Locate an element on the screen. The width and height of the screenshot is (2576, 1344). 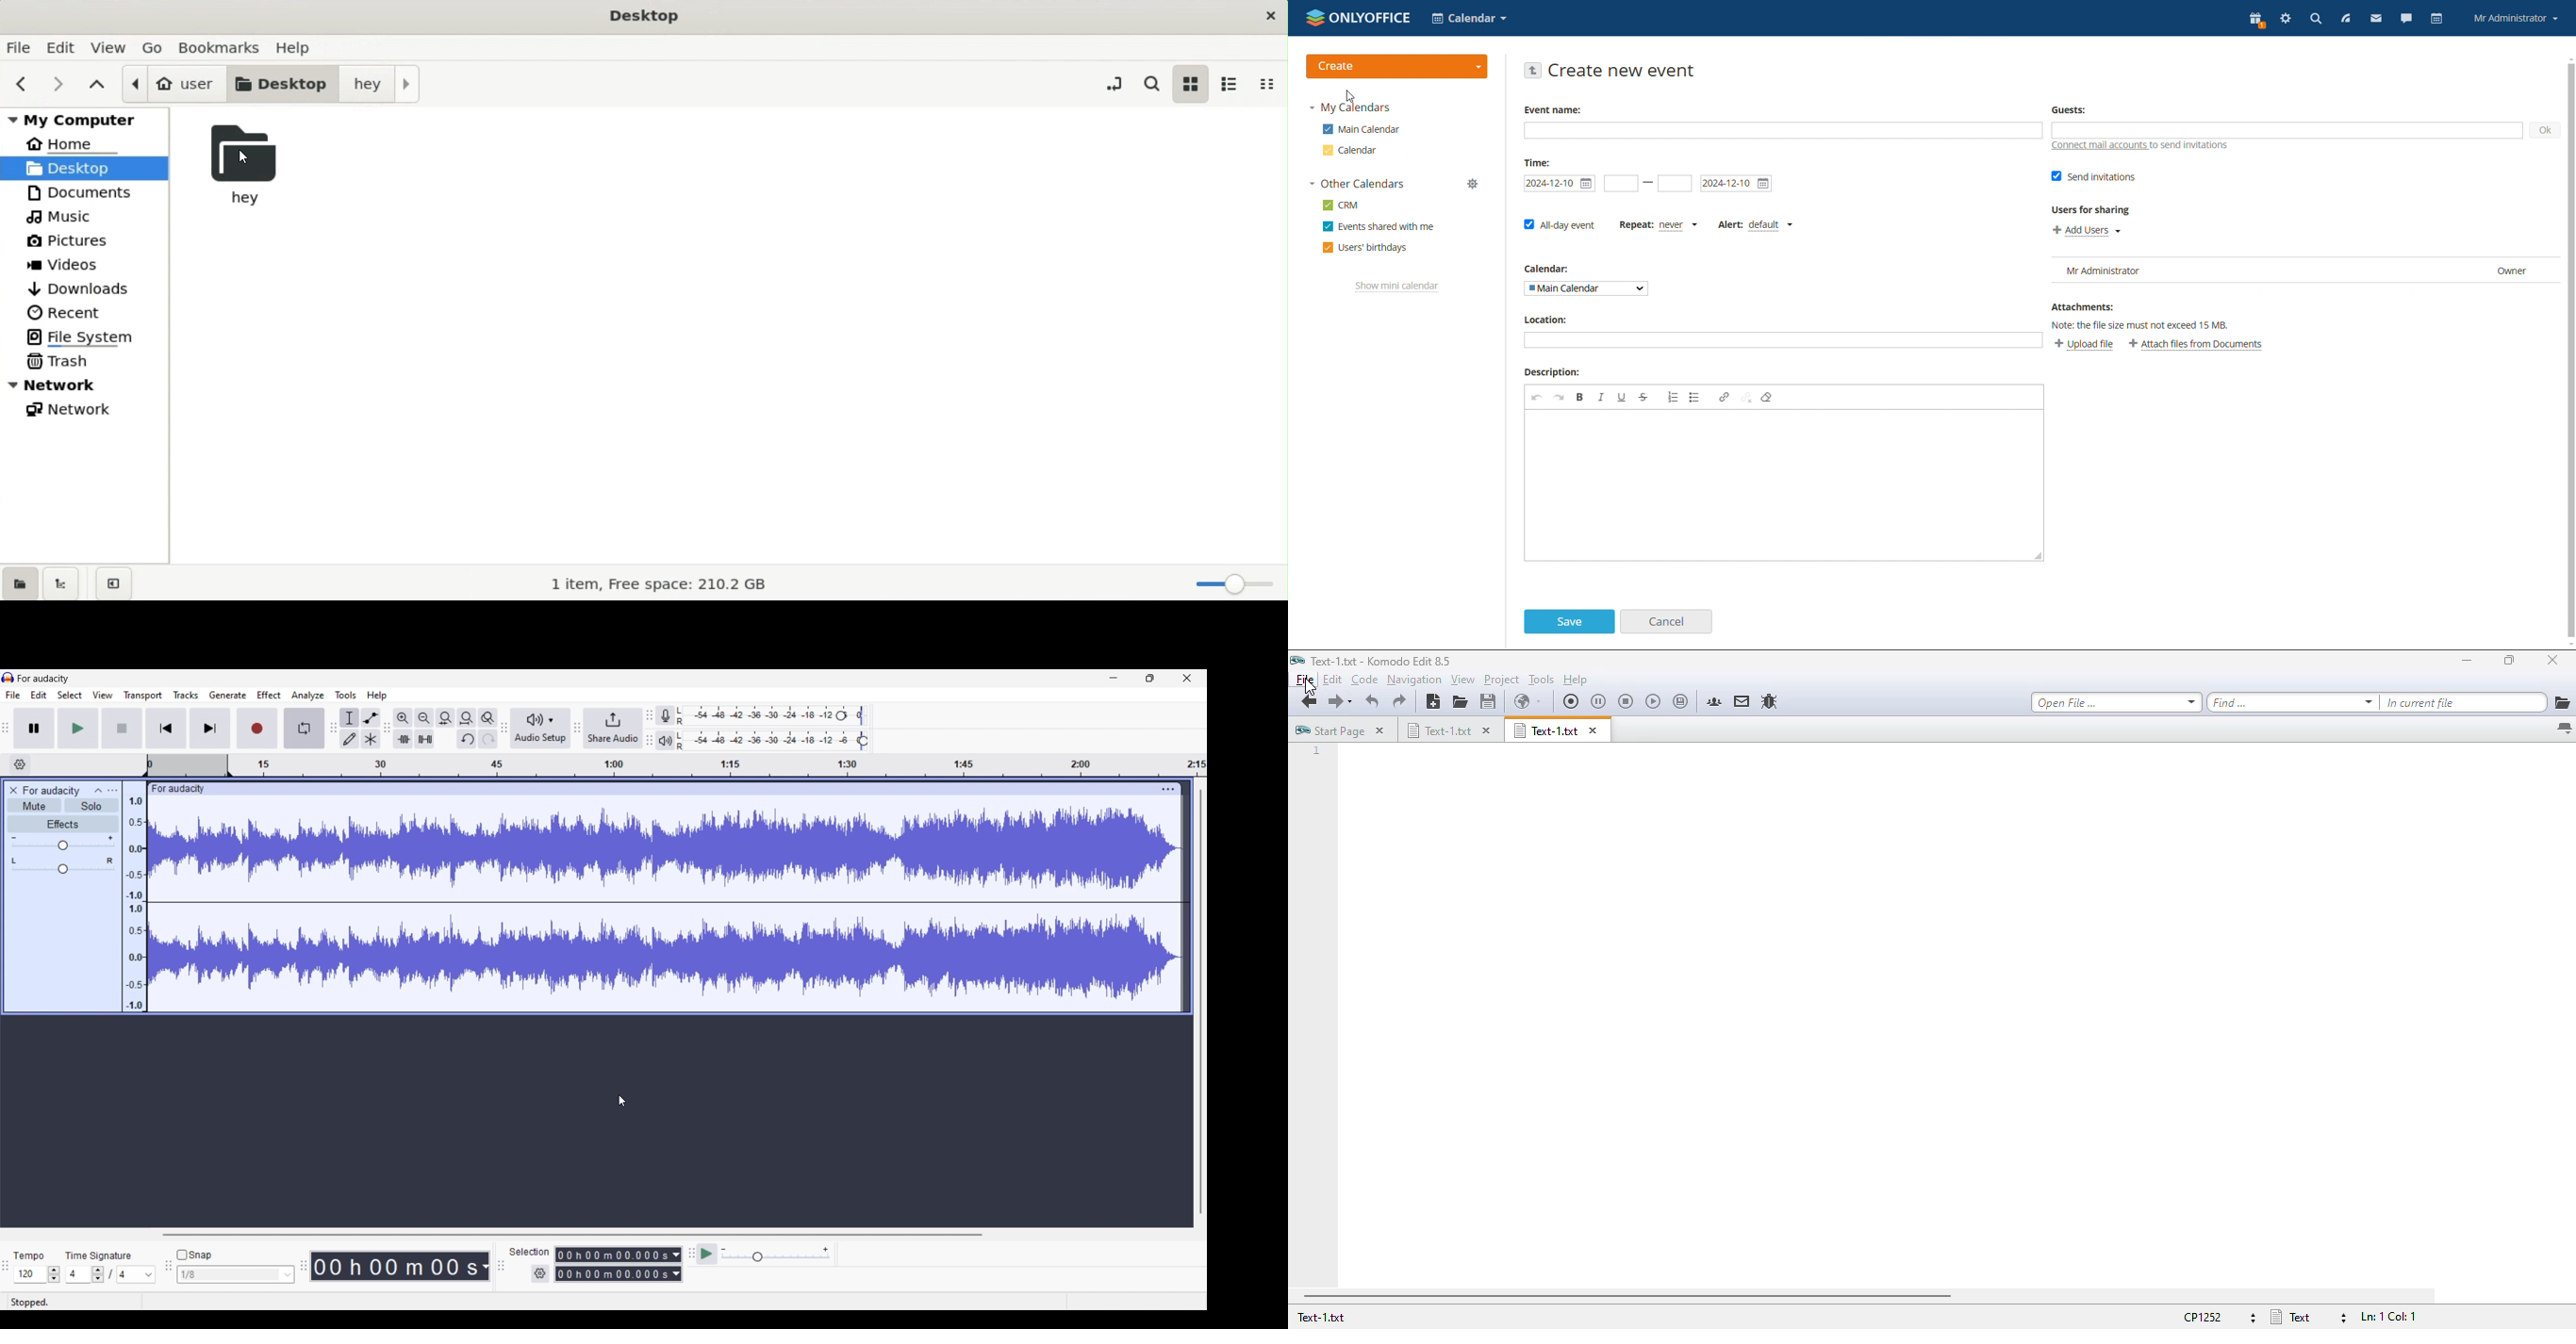
Skip/Select to end is located at coordinates (210, 728).